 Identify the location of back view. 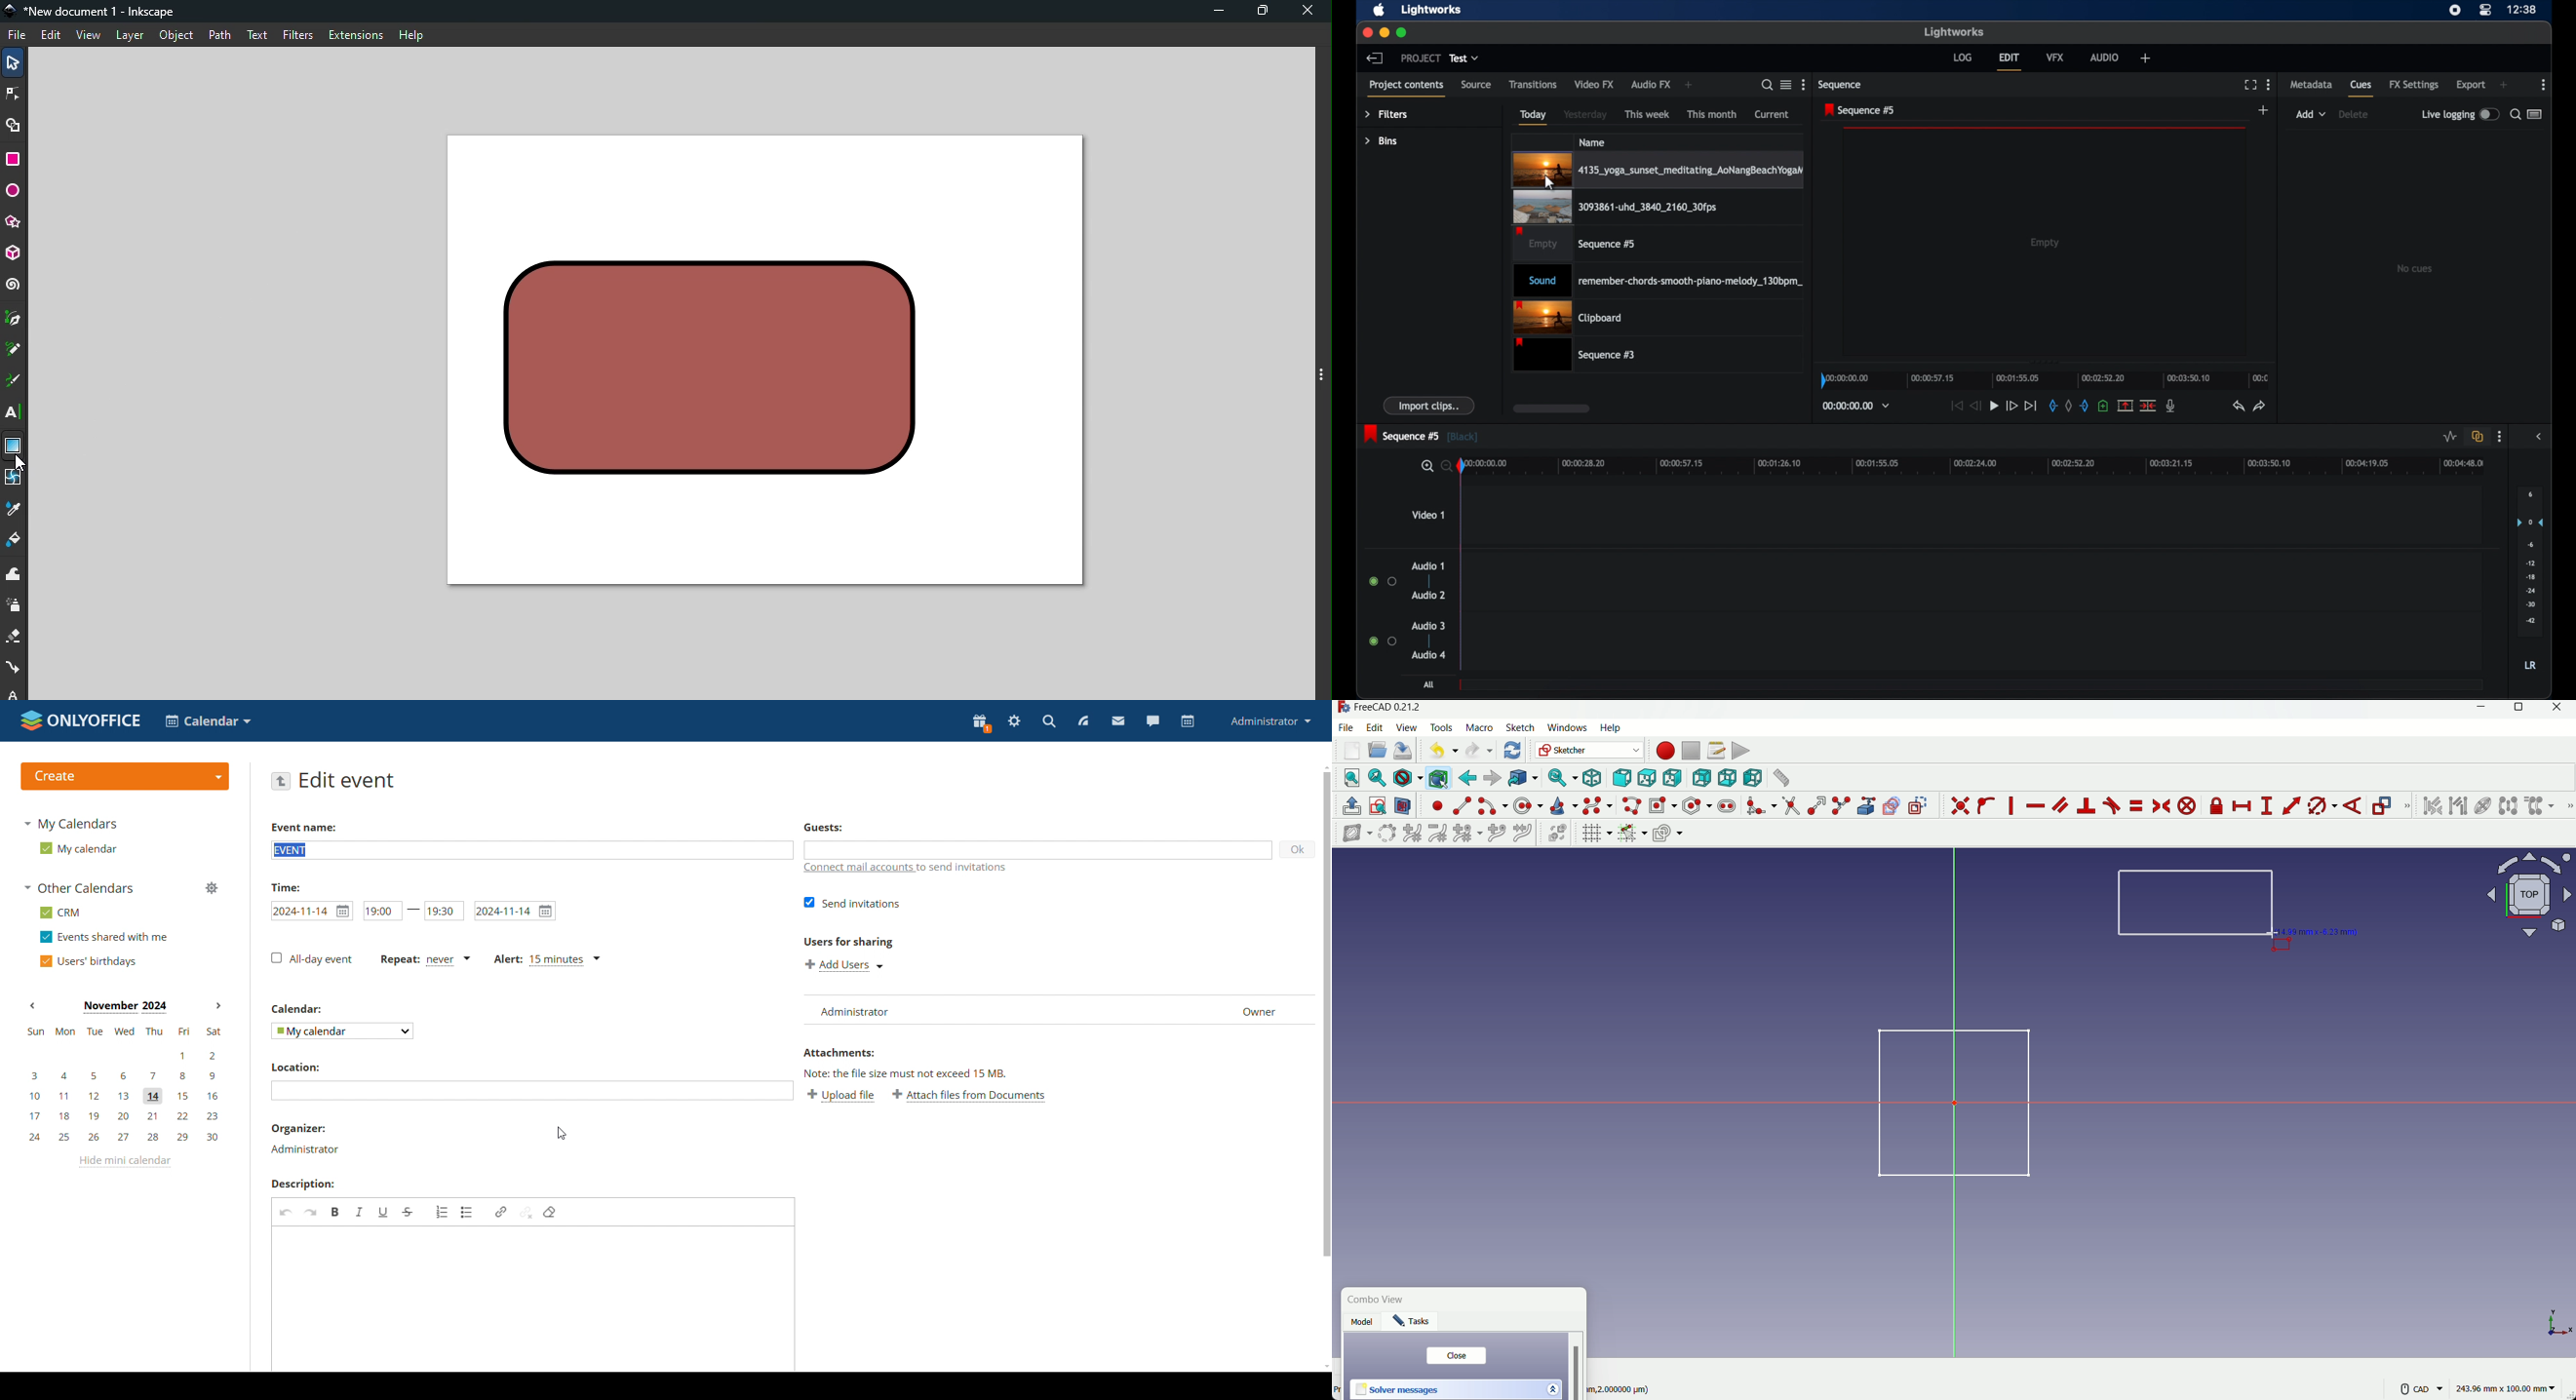
(1701, 778).